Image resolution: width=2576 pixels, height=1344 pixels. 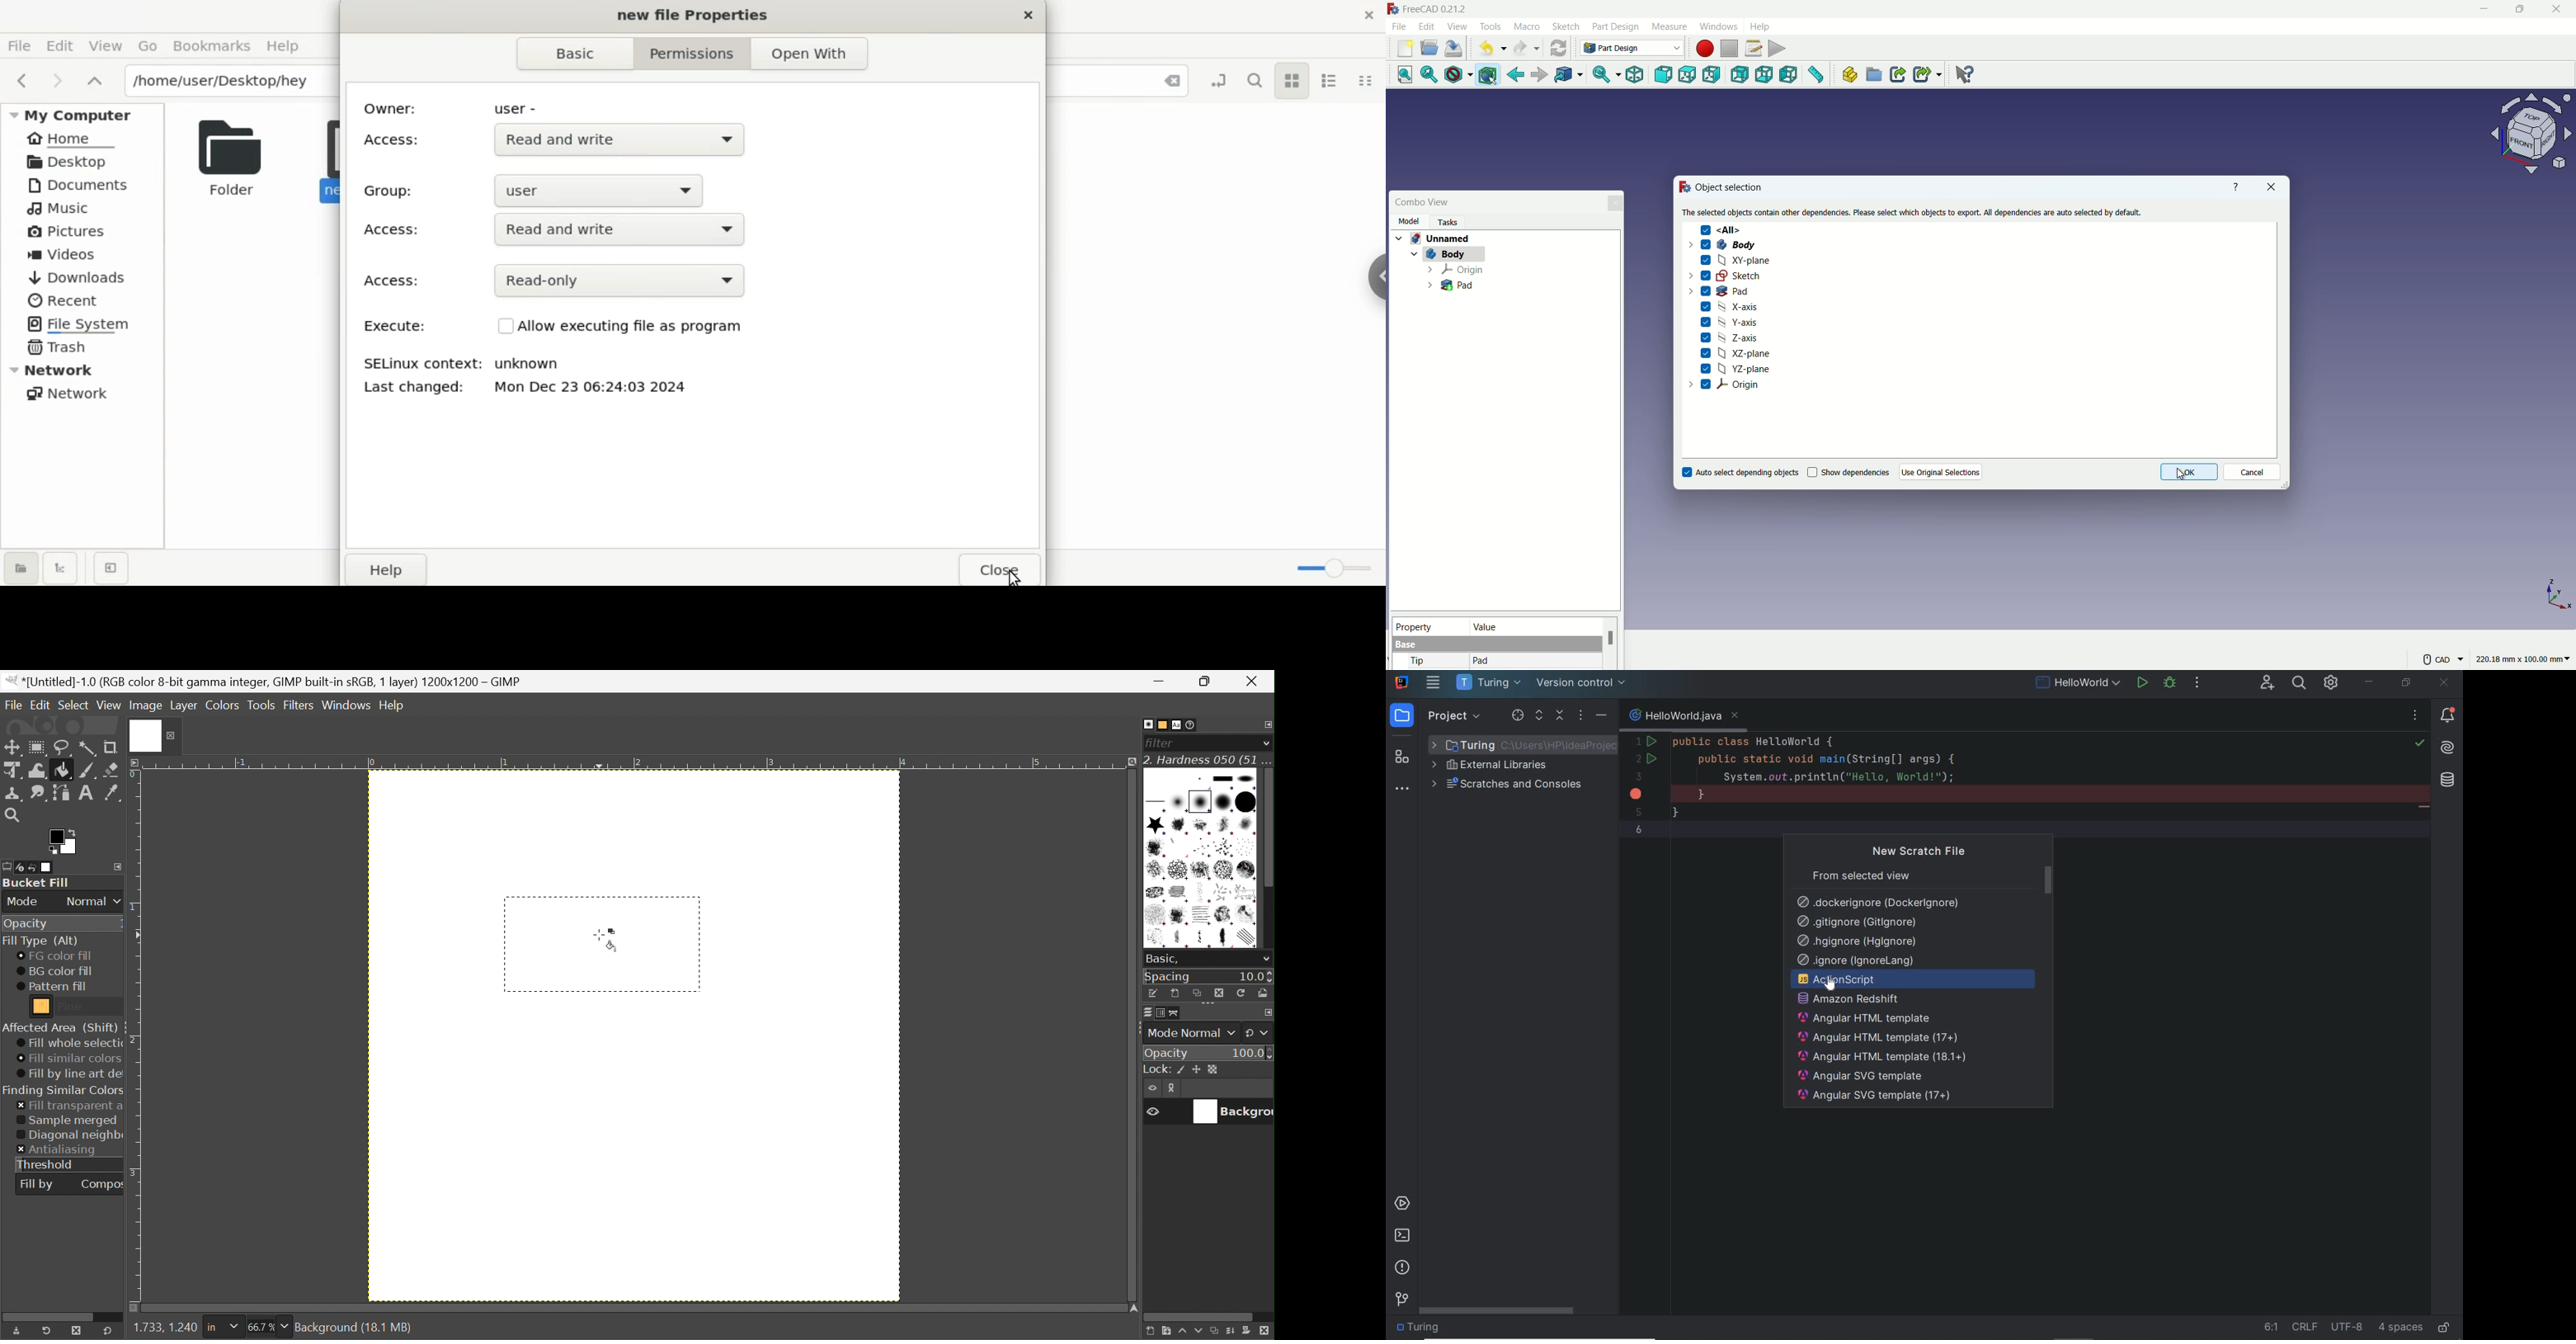 I want to click on code with me, so click(x=2268, y=683).